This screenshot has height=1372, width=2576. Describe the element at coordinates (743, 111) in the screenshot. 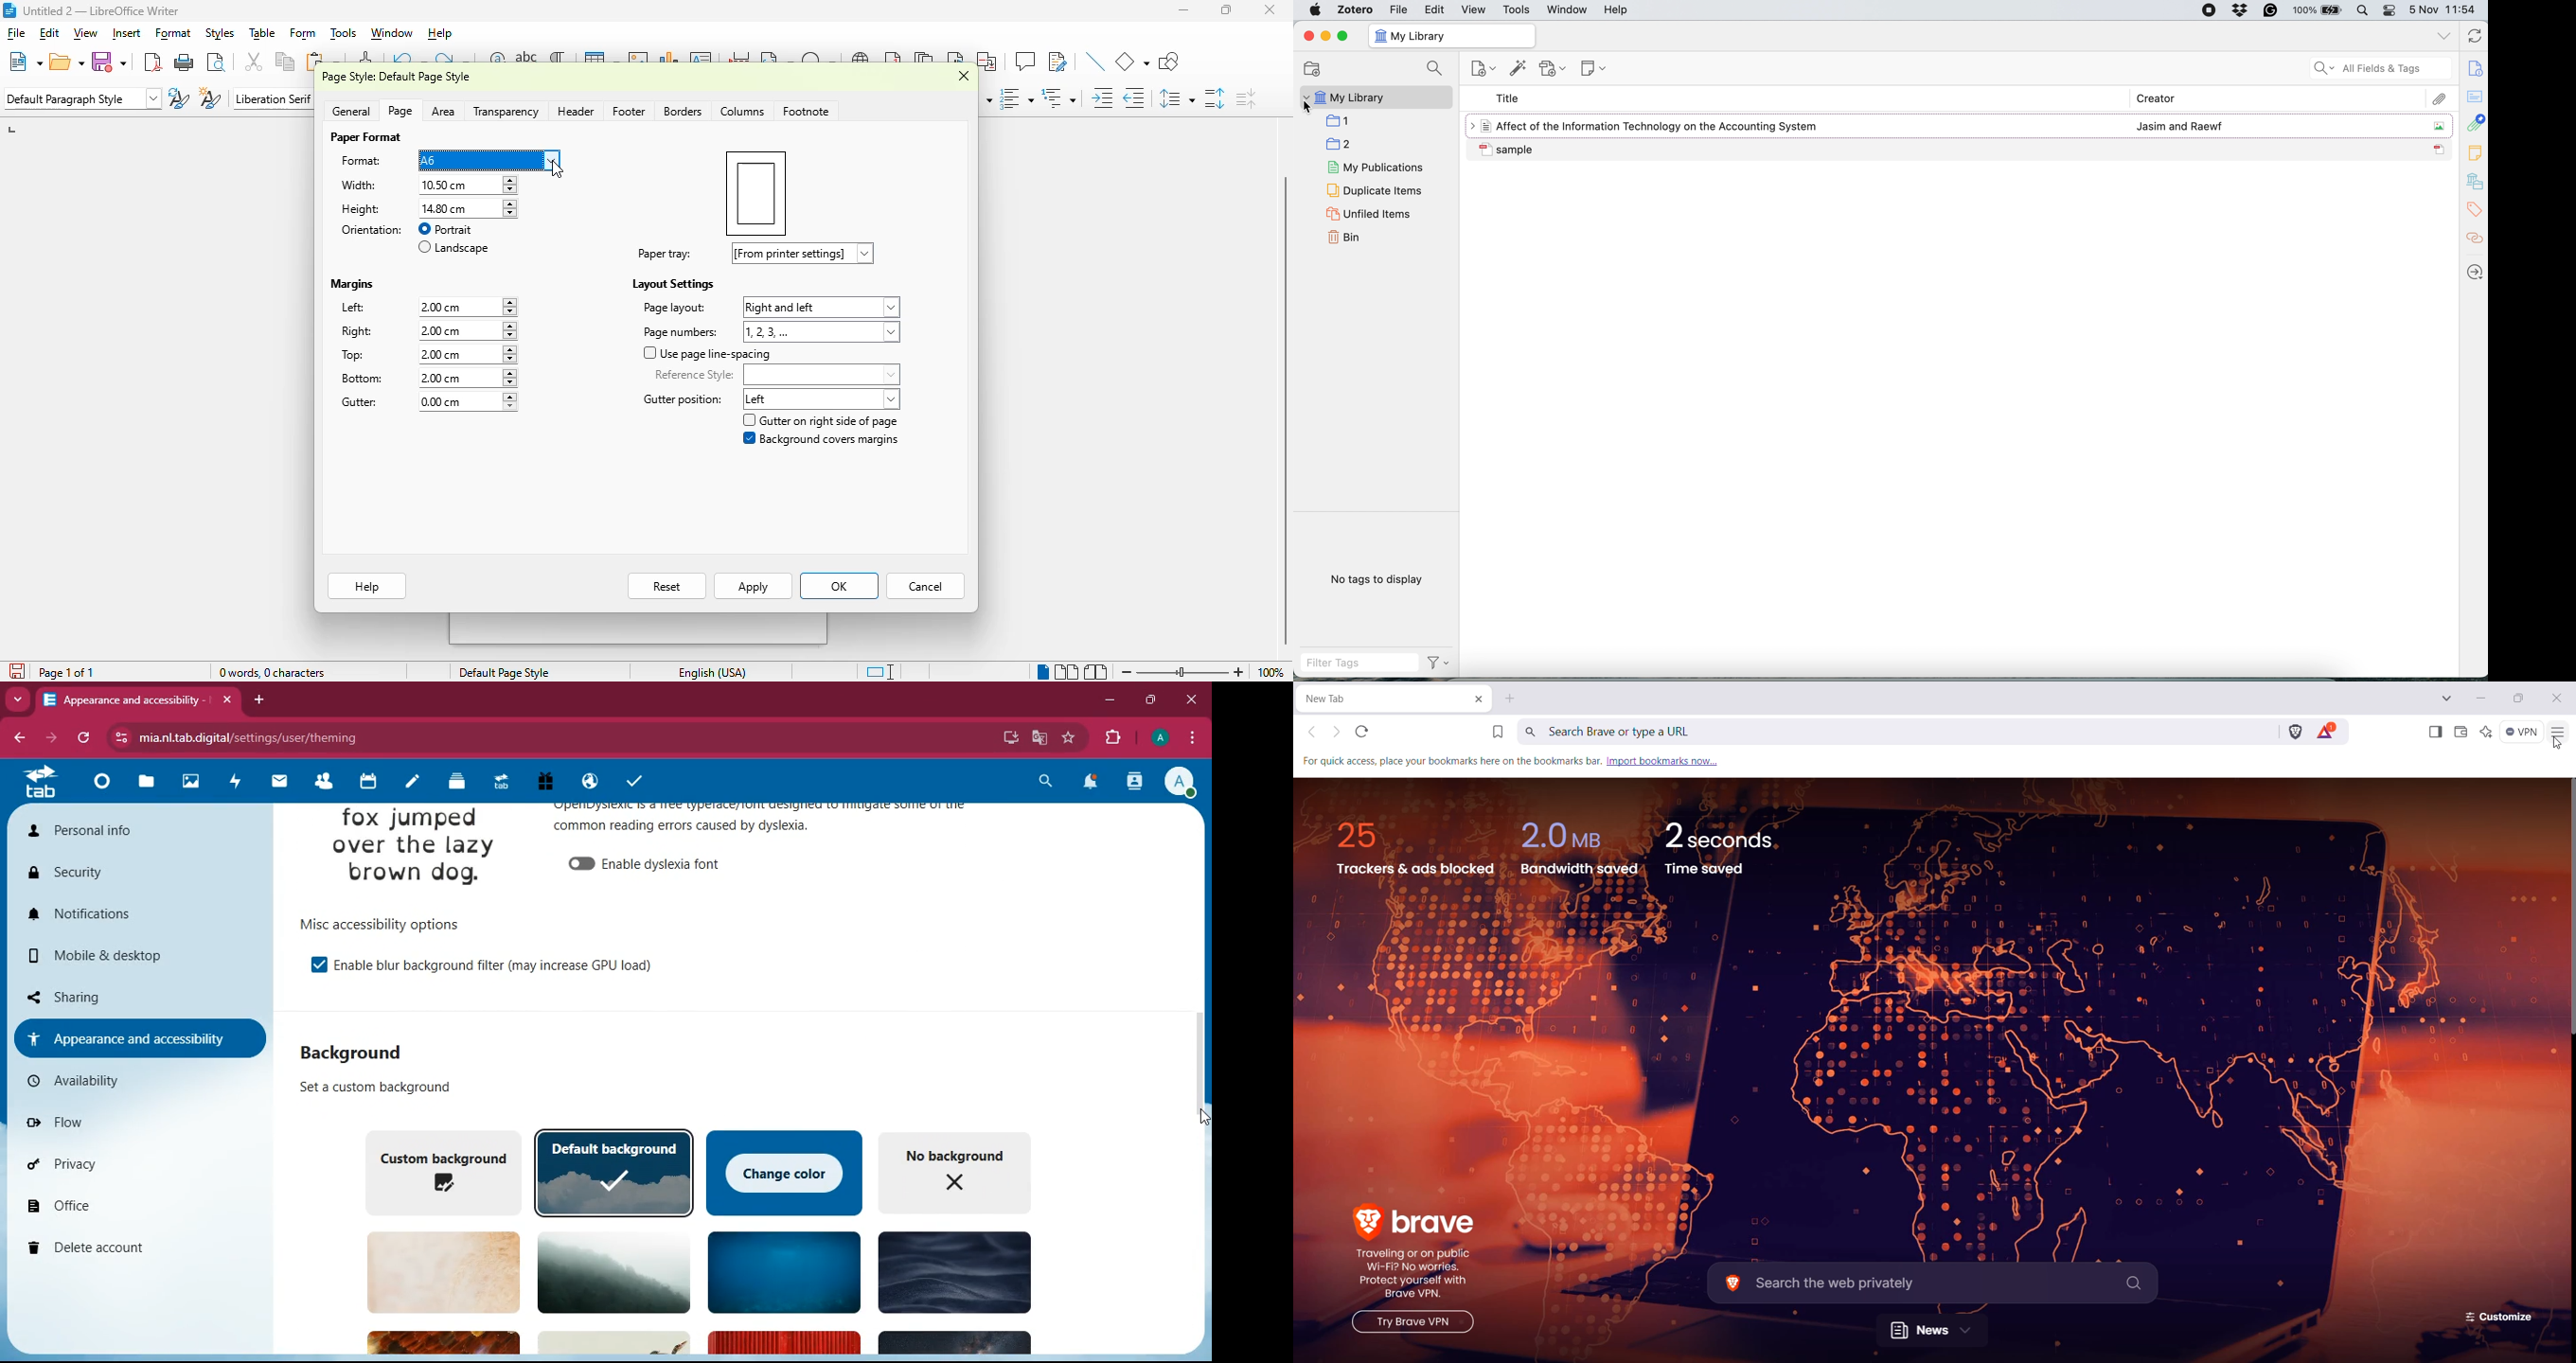

I see `colummns` at that location.